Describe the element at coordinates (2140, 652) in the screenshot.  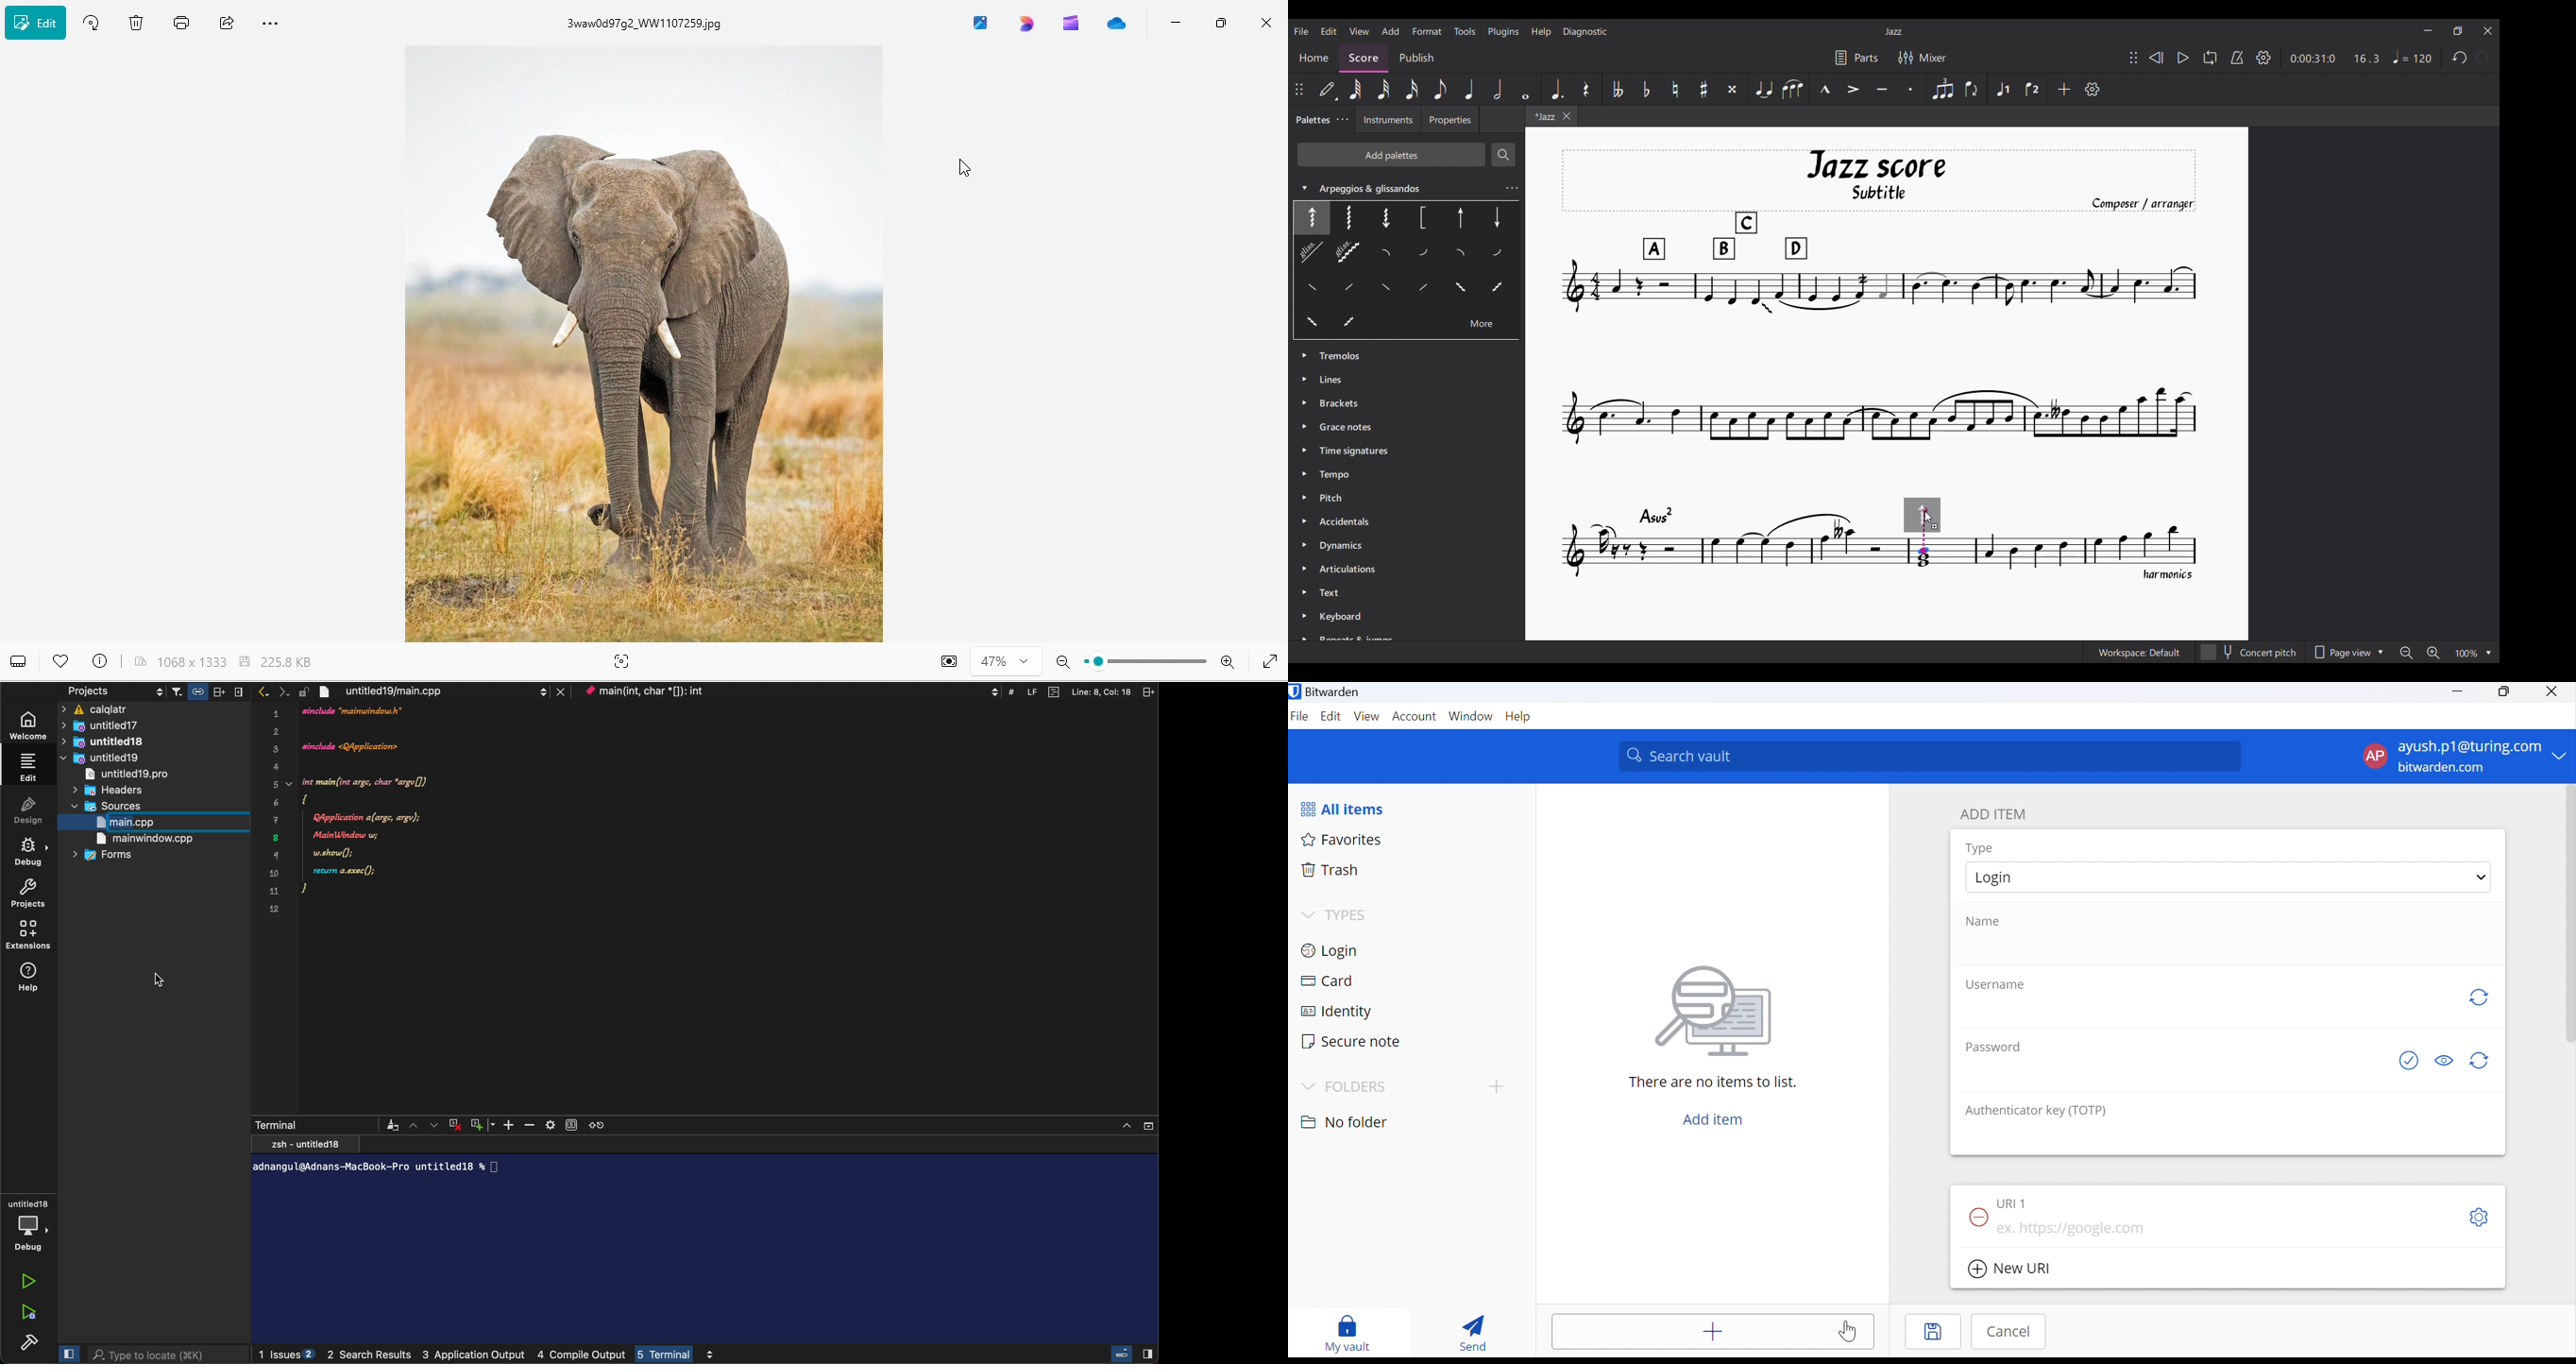
I see `Current workspace setting` at that location.